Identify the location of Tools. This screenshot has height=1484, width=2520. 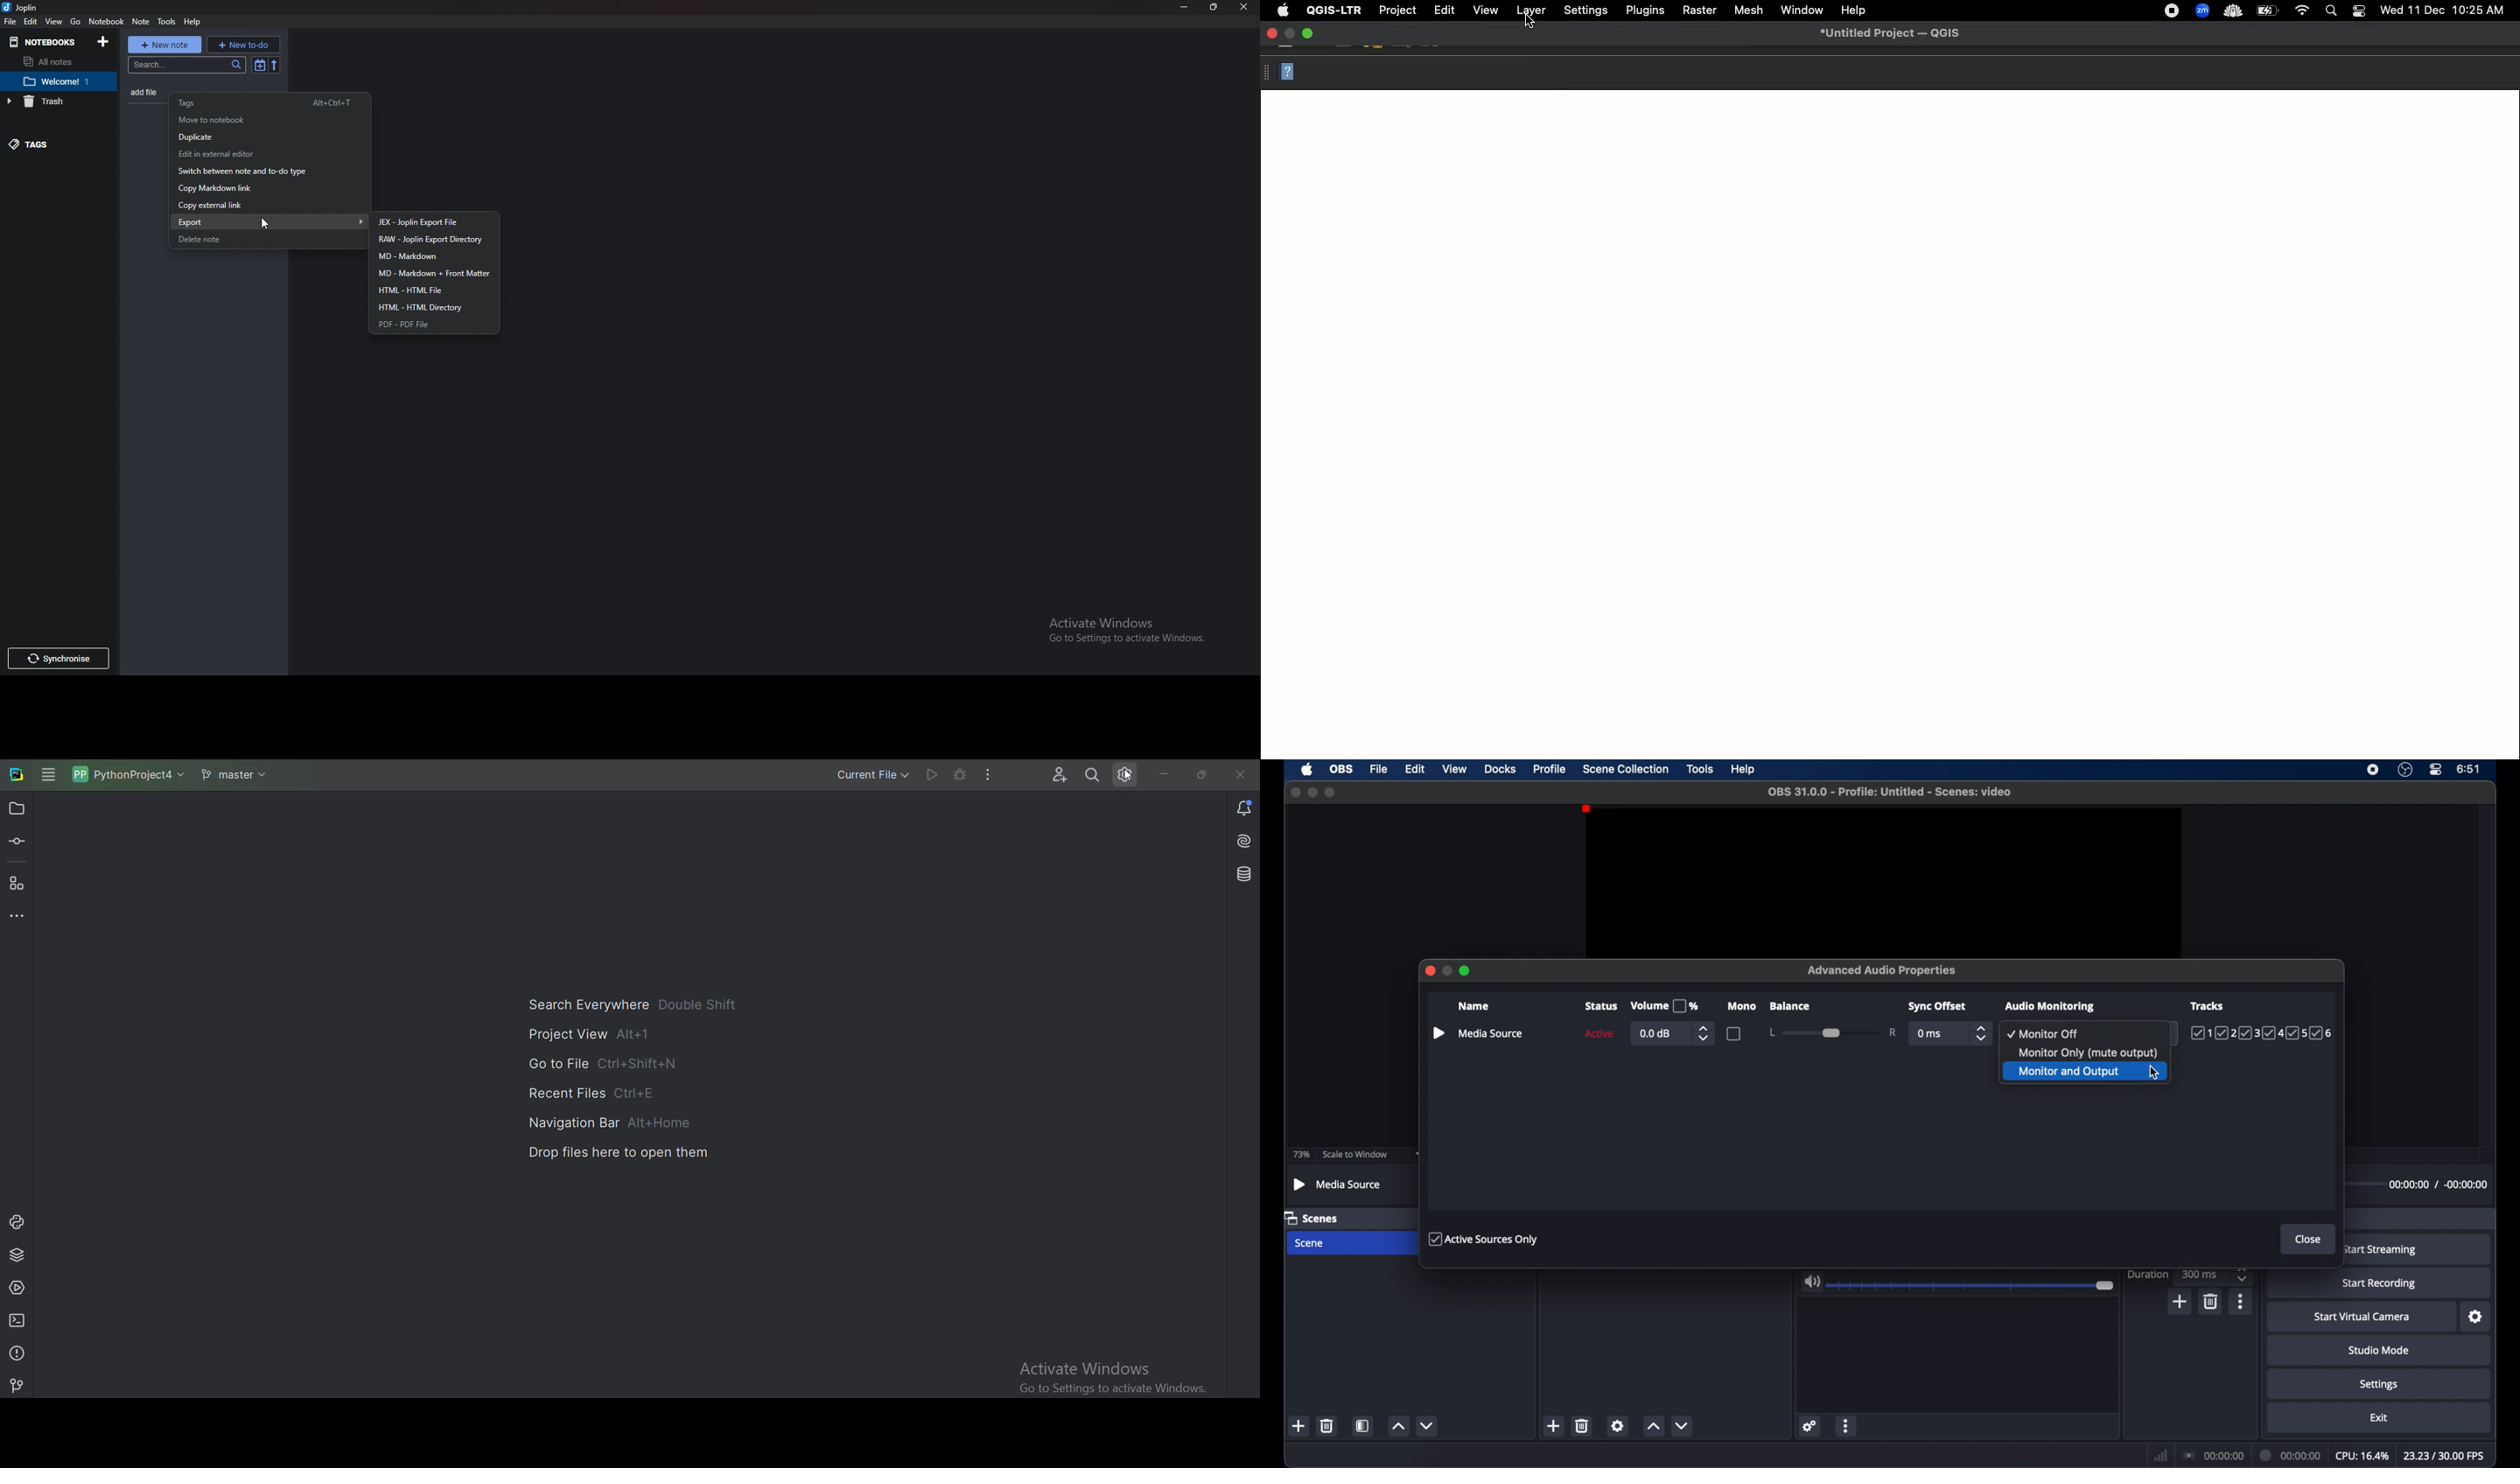
(167, 22).